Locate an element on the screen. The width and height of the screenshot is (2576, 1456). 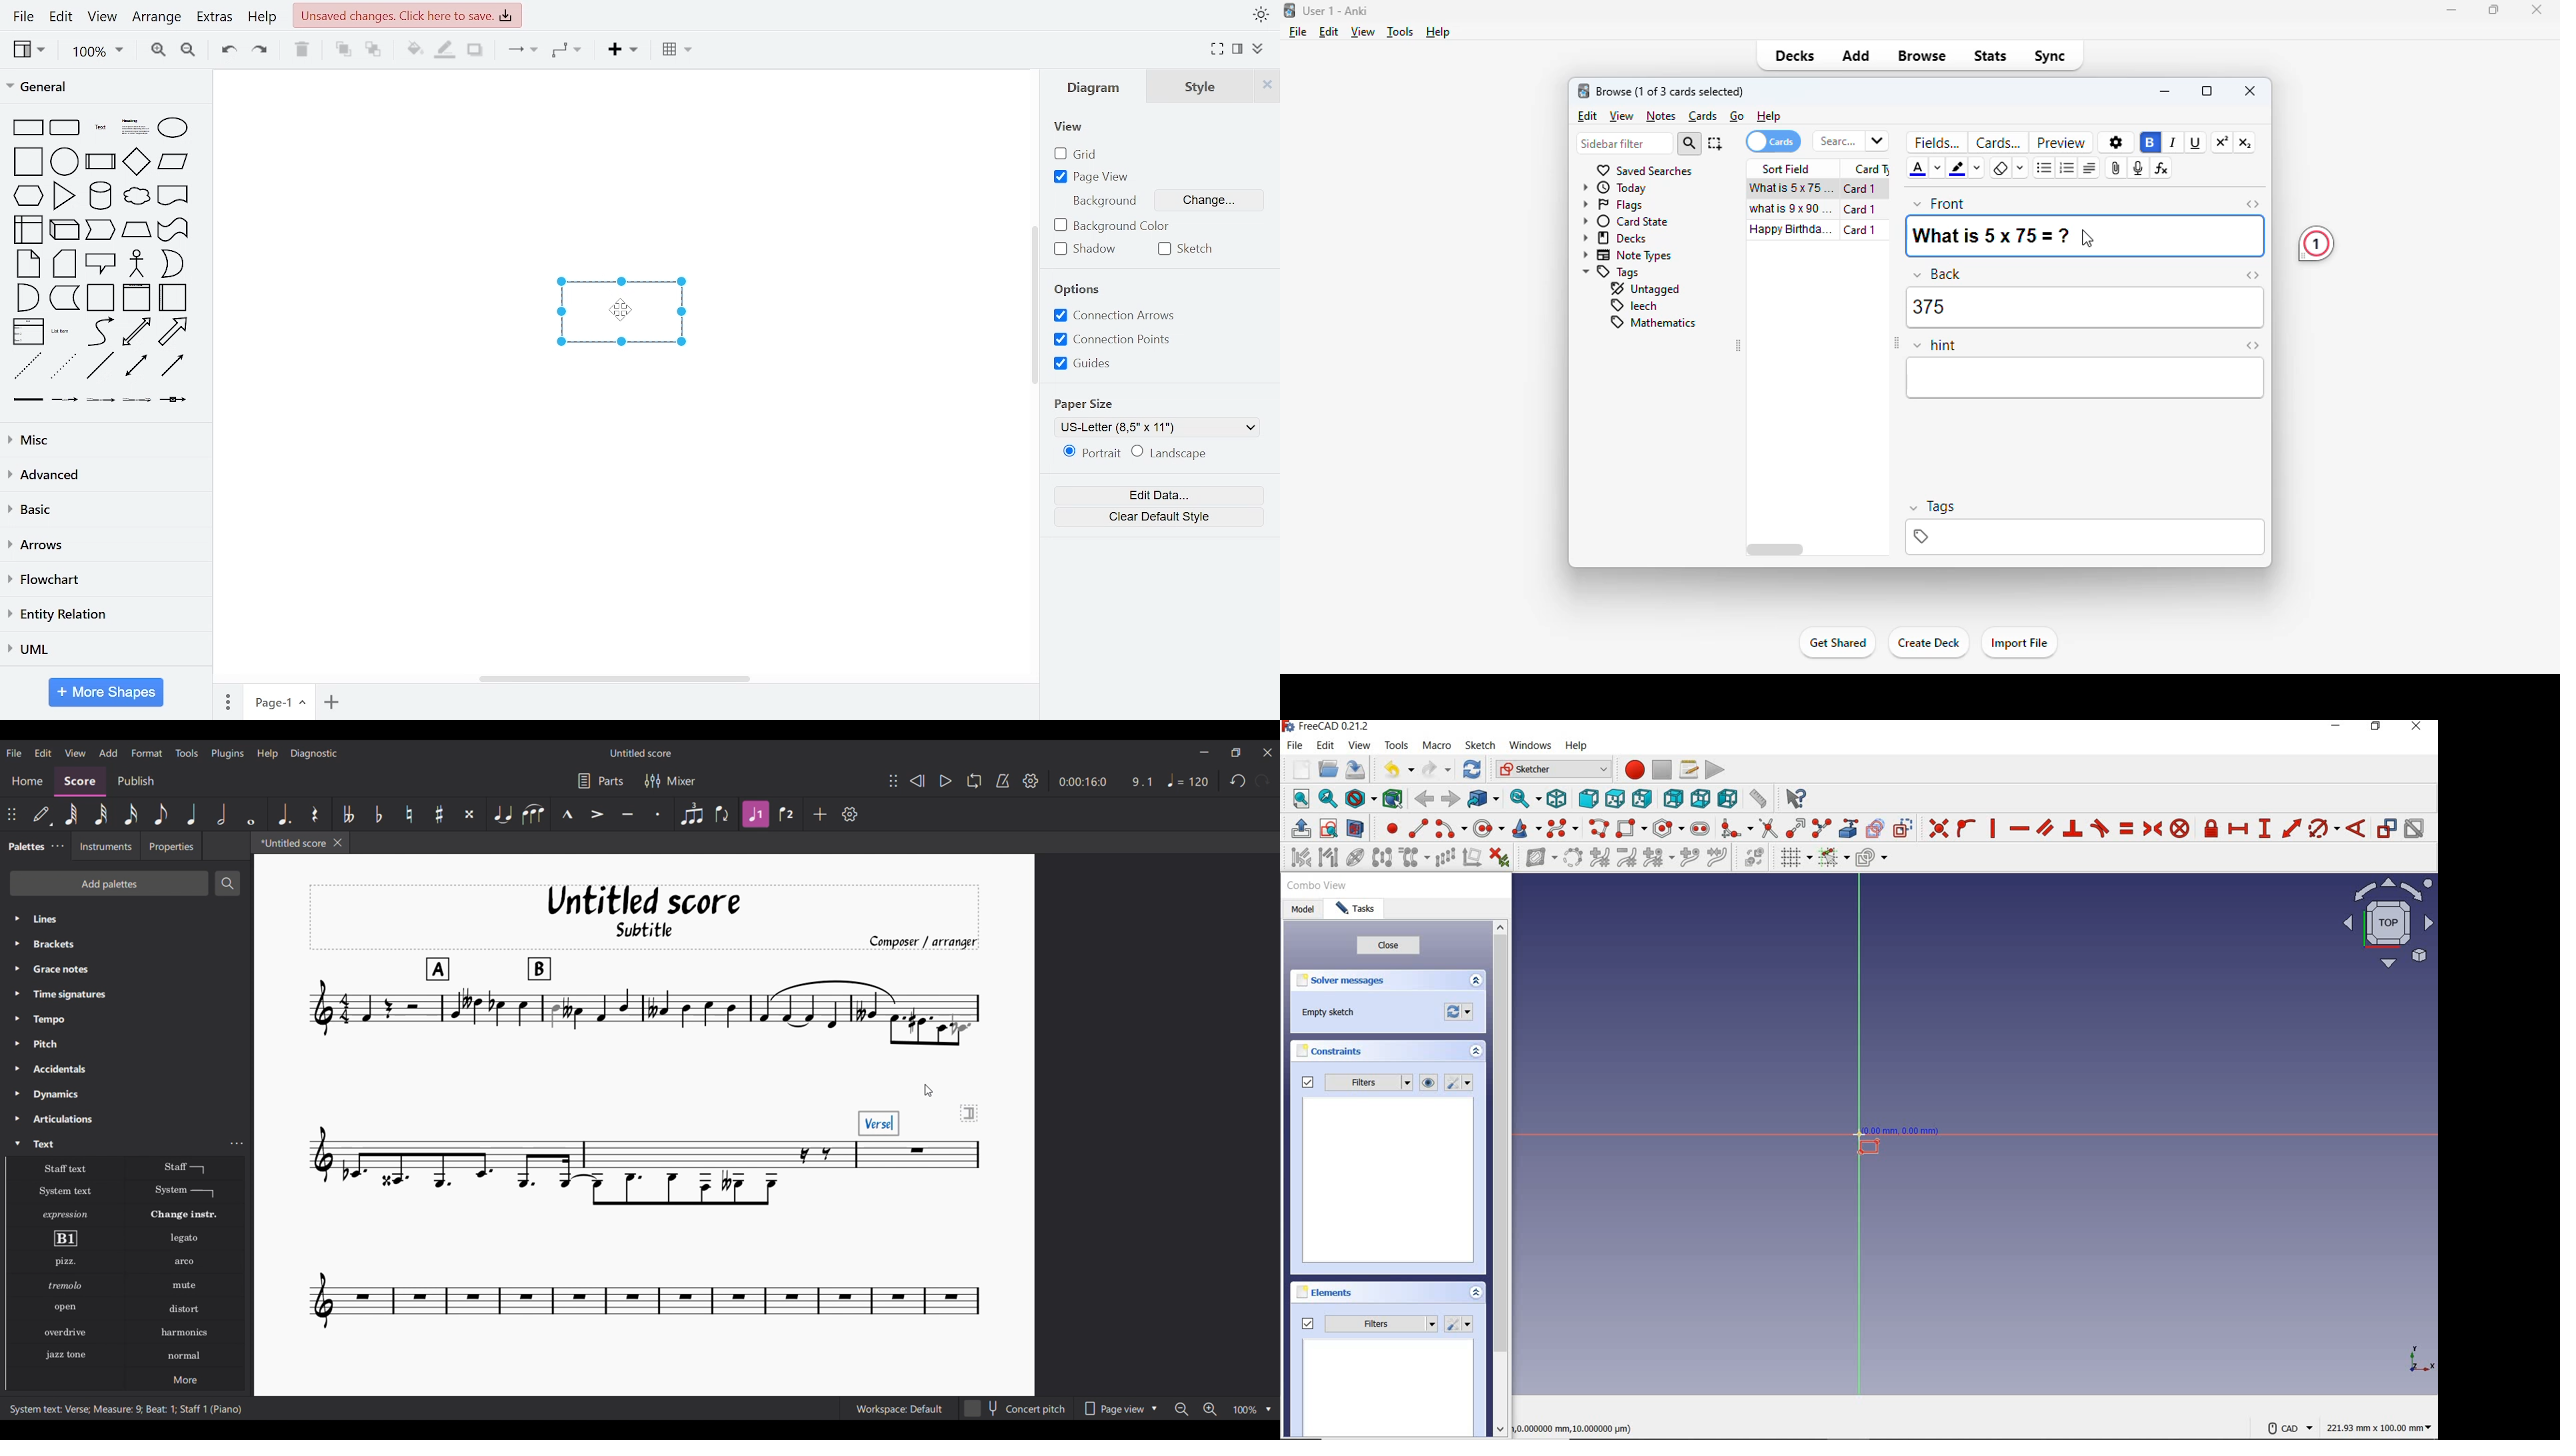
close is located at coordinates (2250, 92).